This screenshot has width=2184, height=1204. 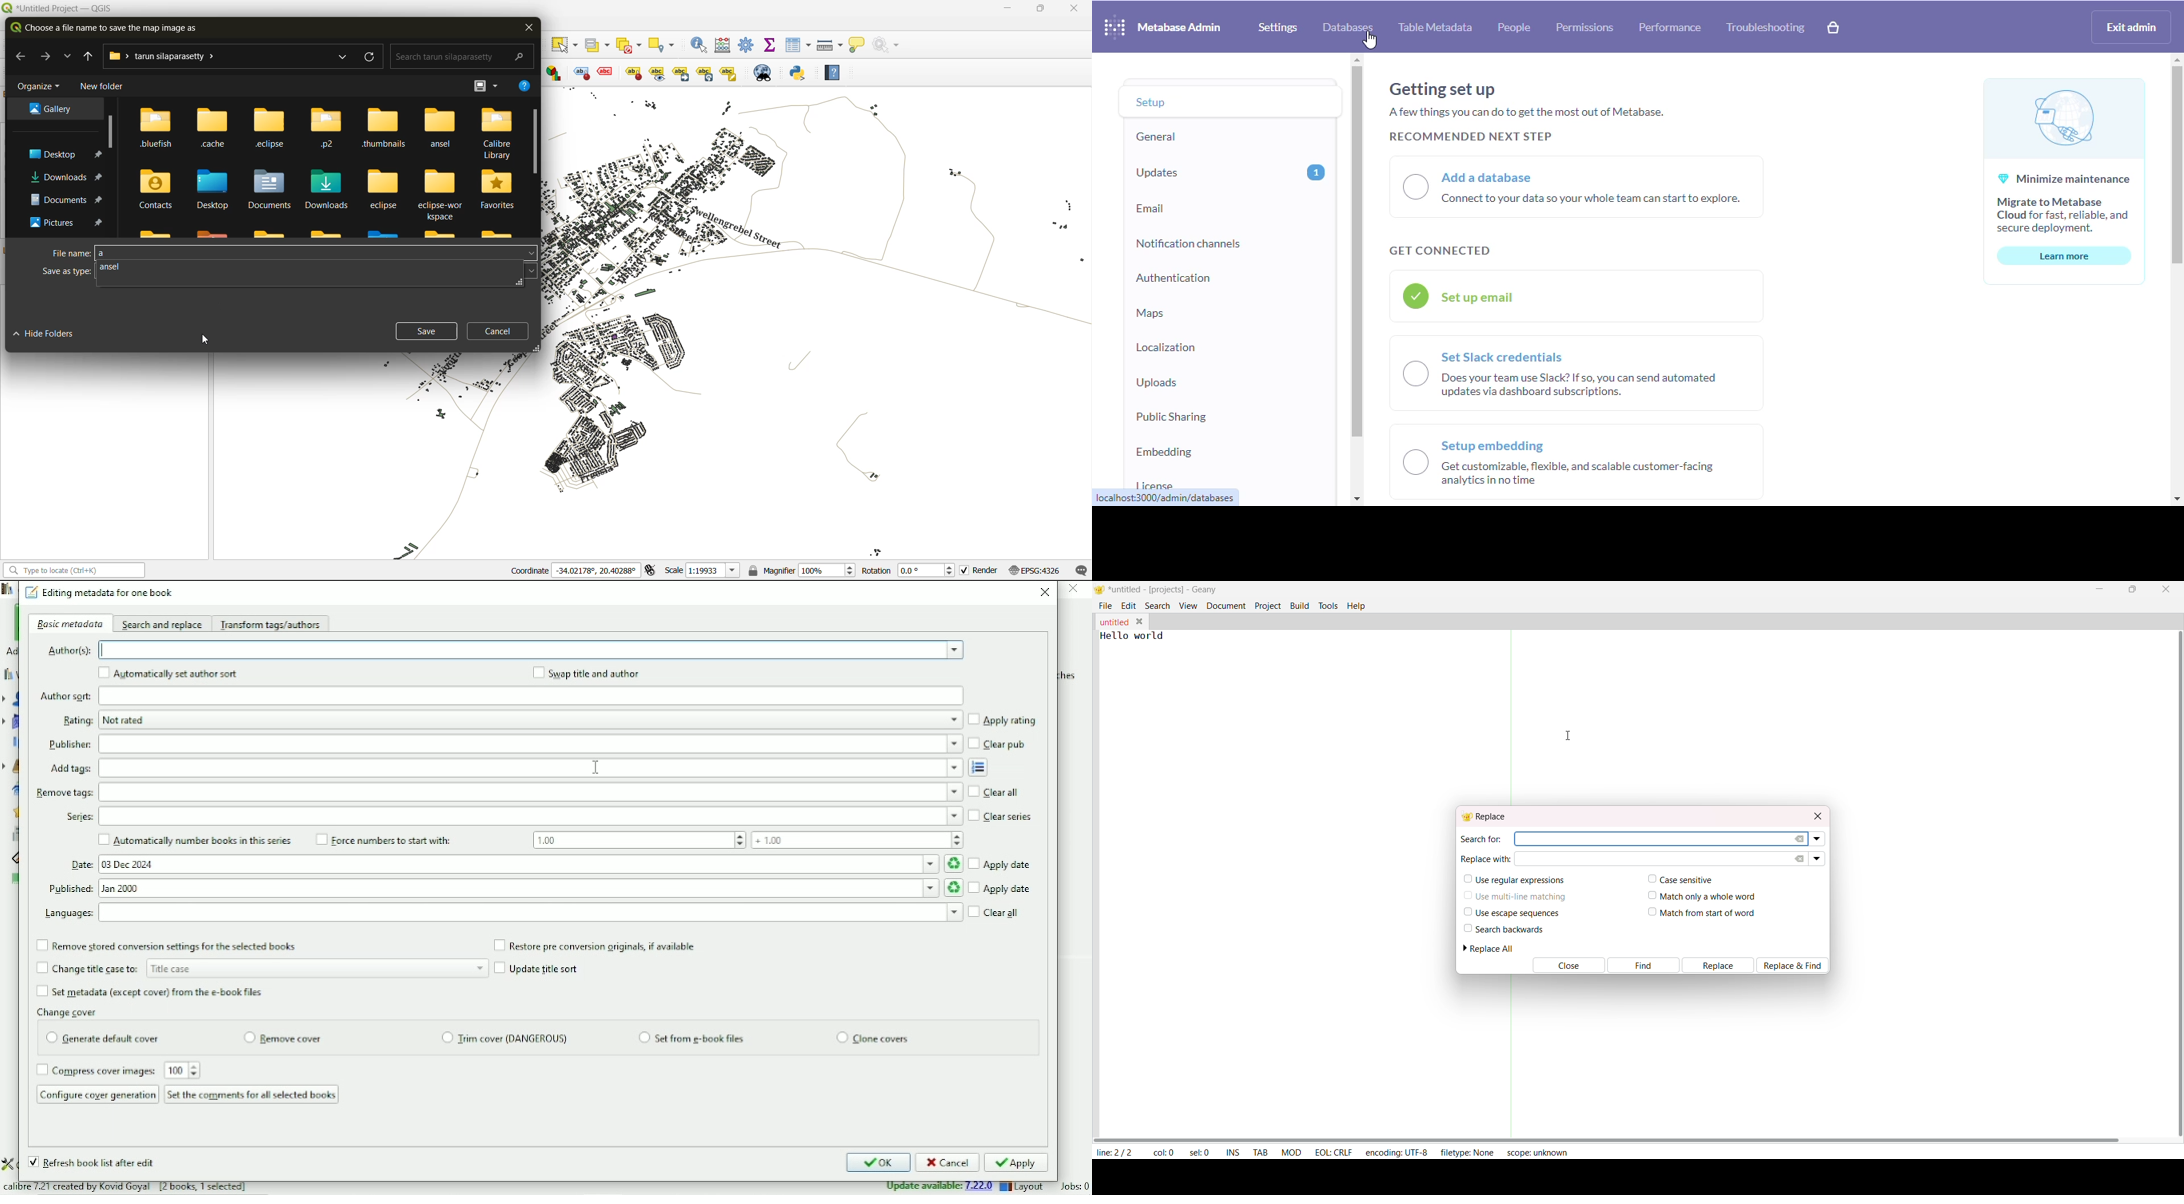 I want to click on Transform tags/authors, so click(x=273, y=625).